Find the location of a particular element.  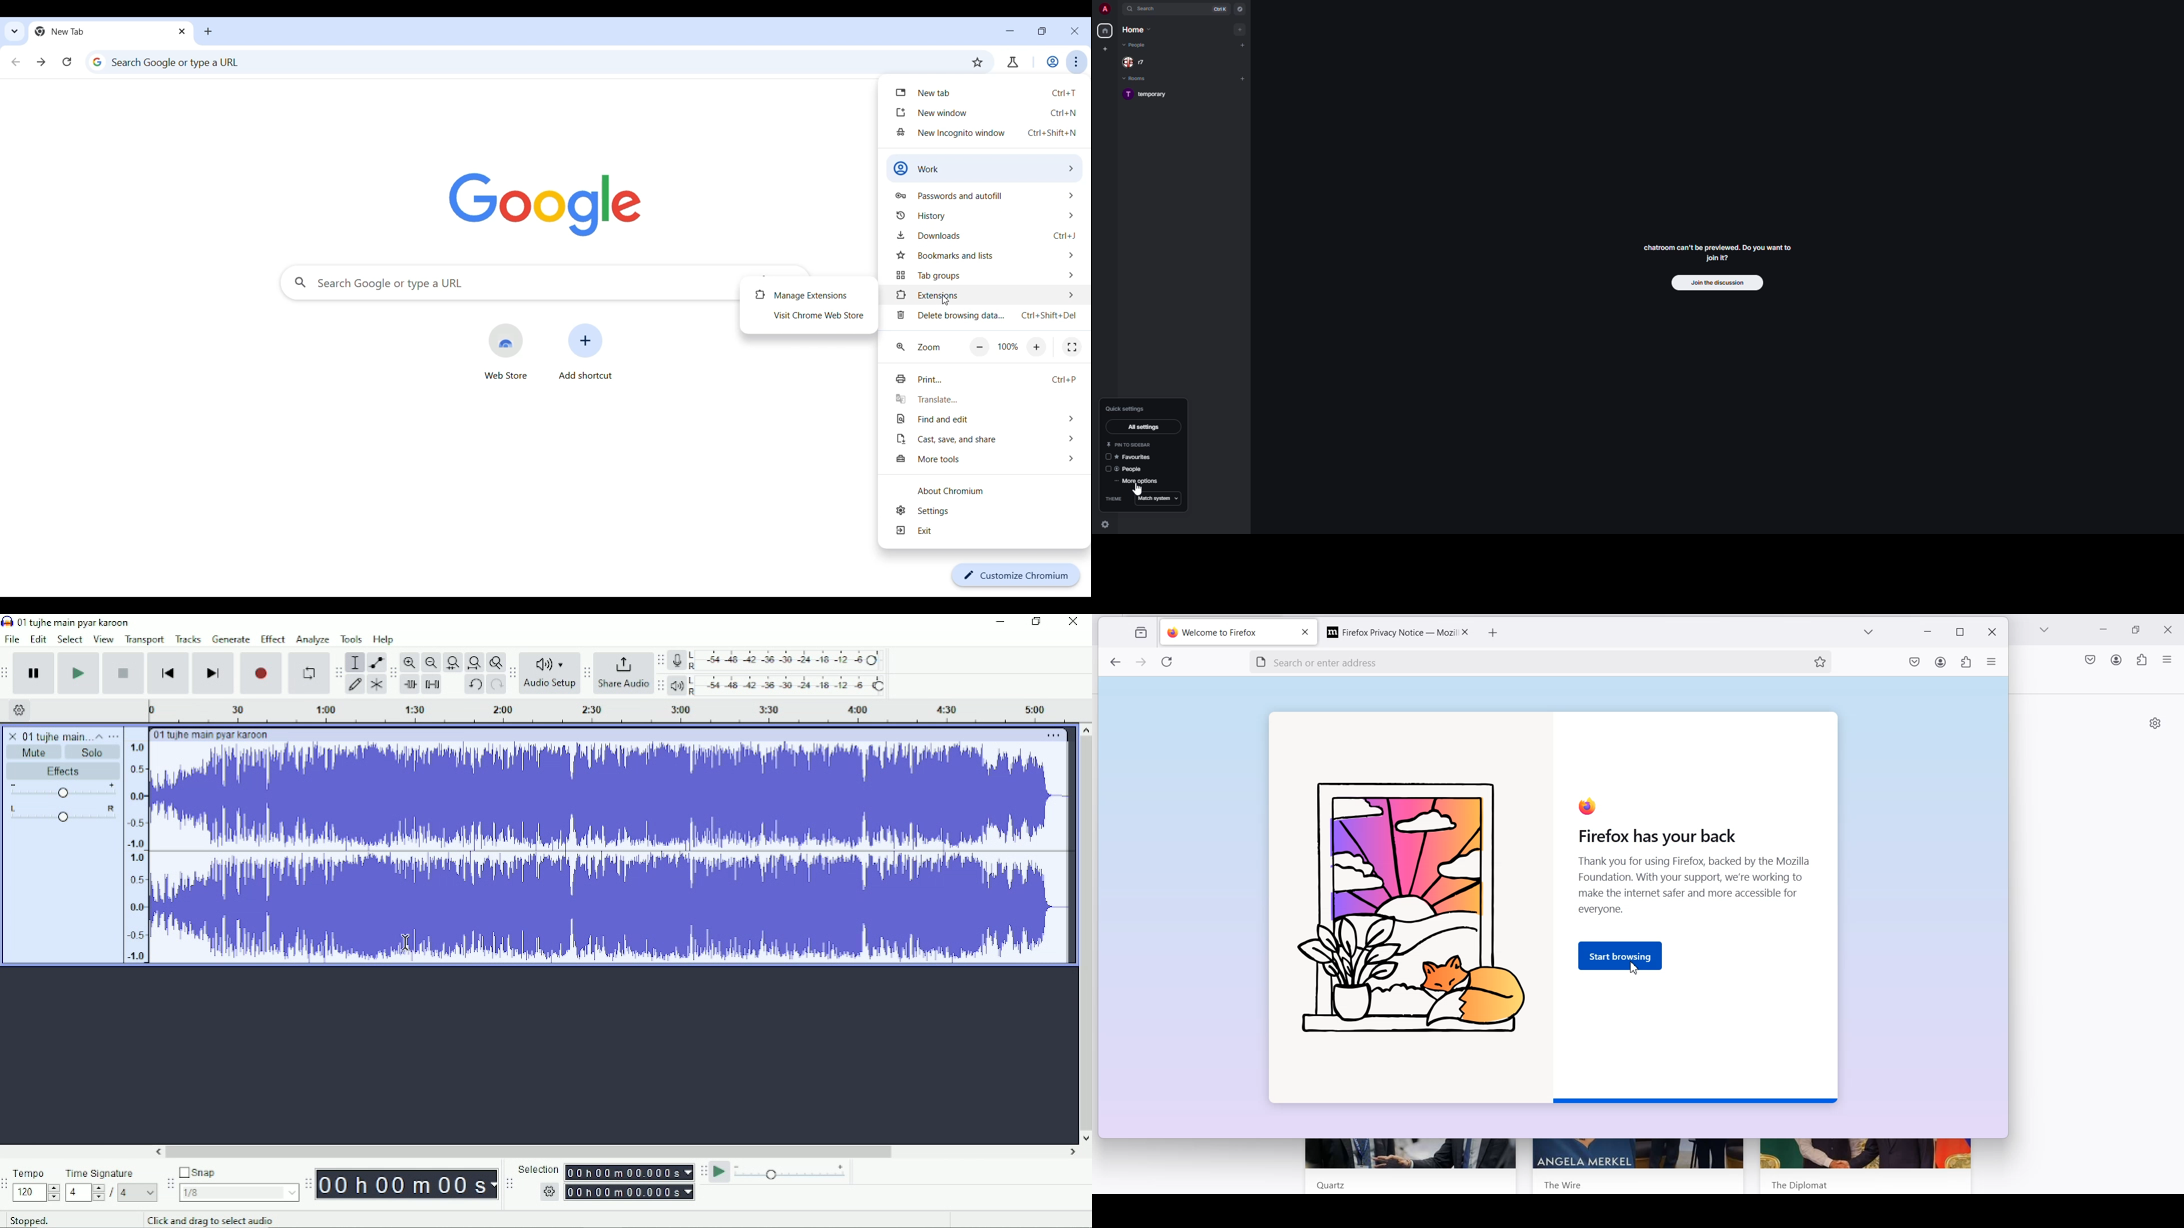

Stop is located at coordinates (123, 672).